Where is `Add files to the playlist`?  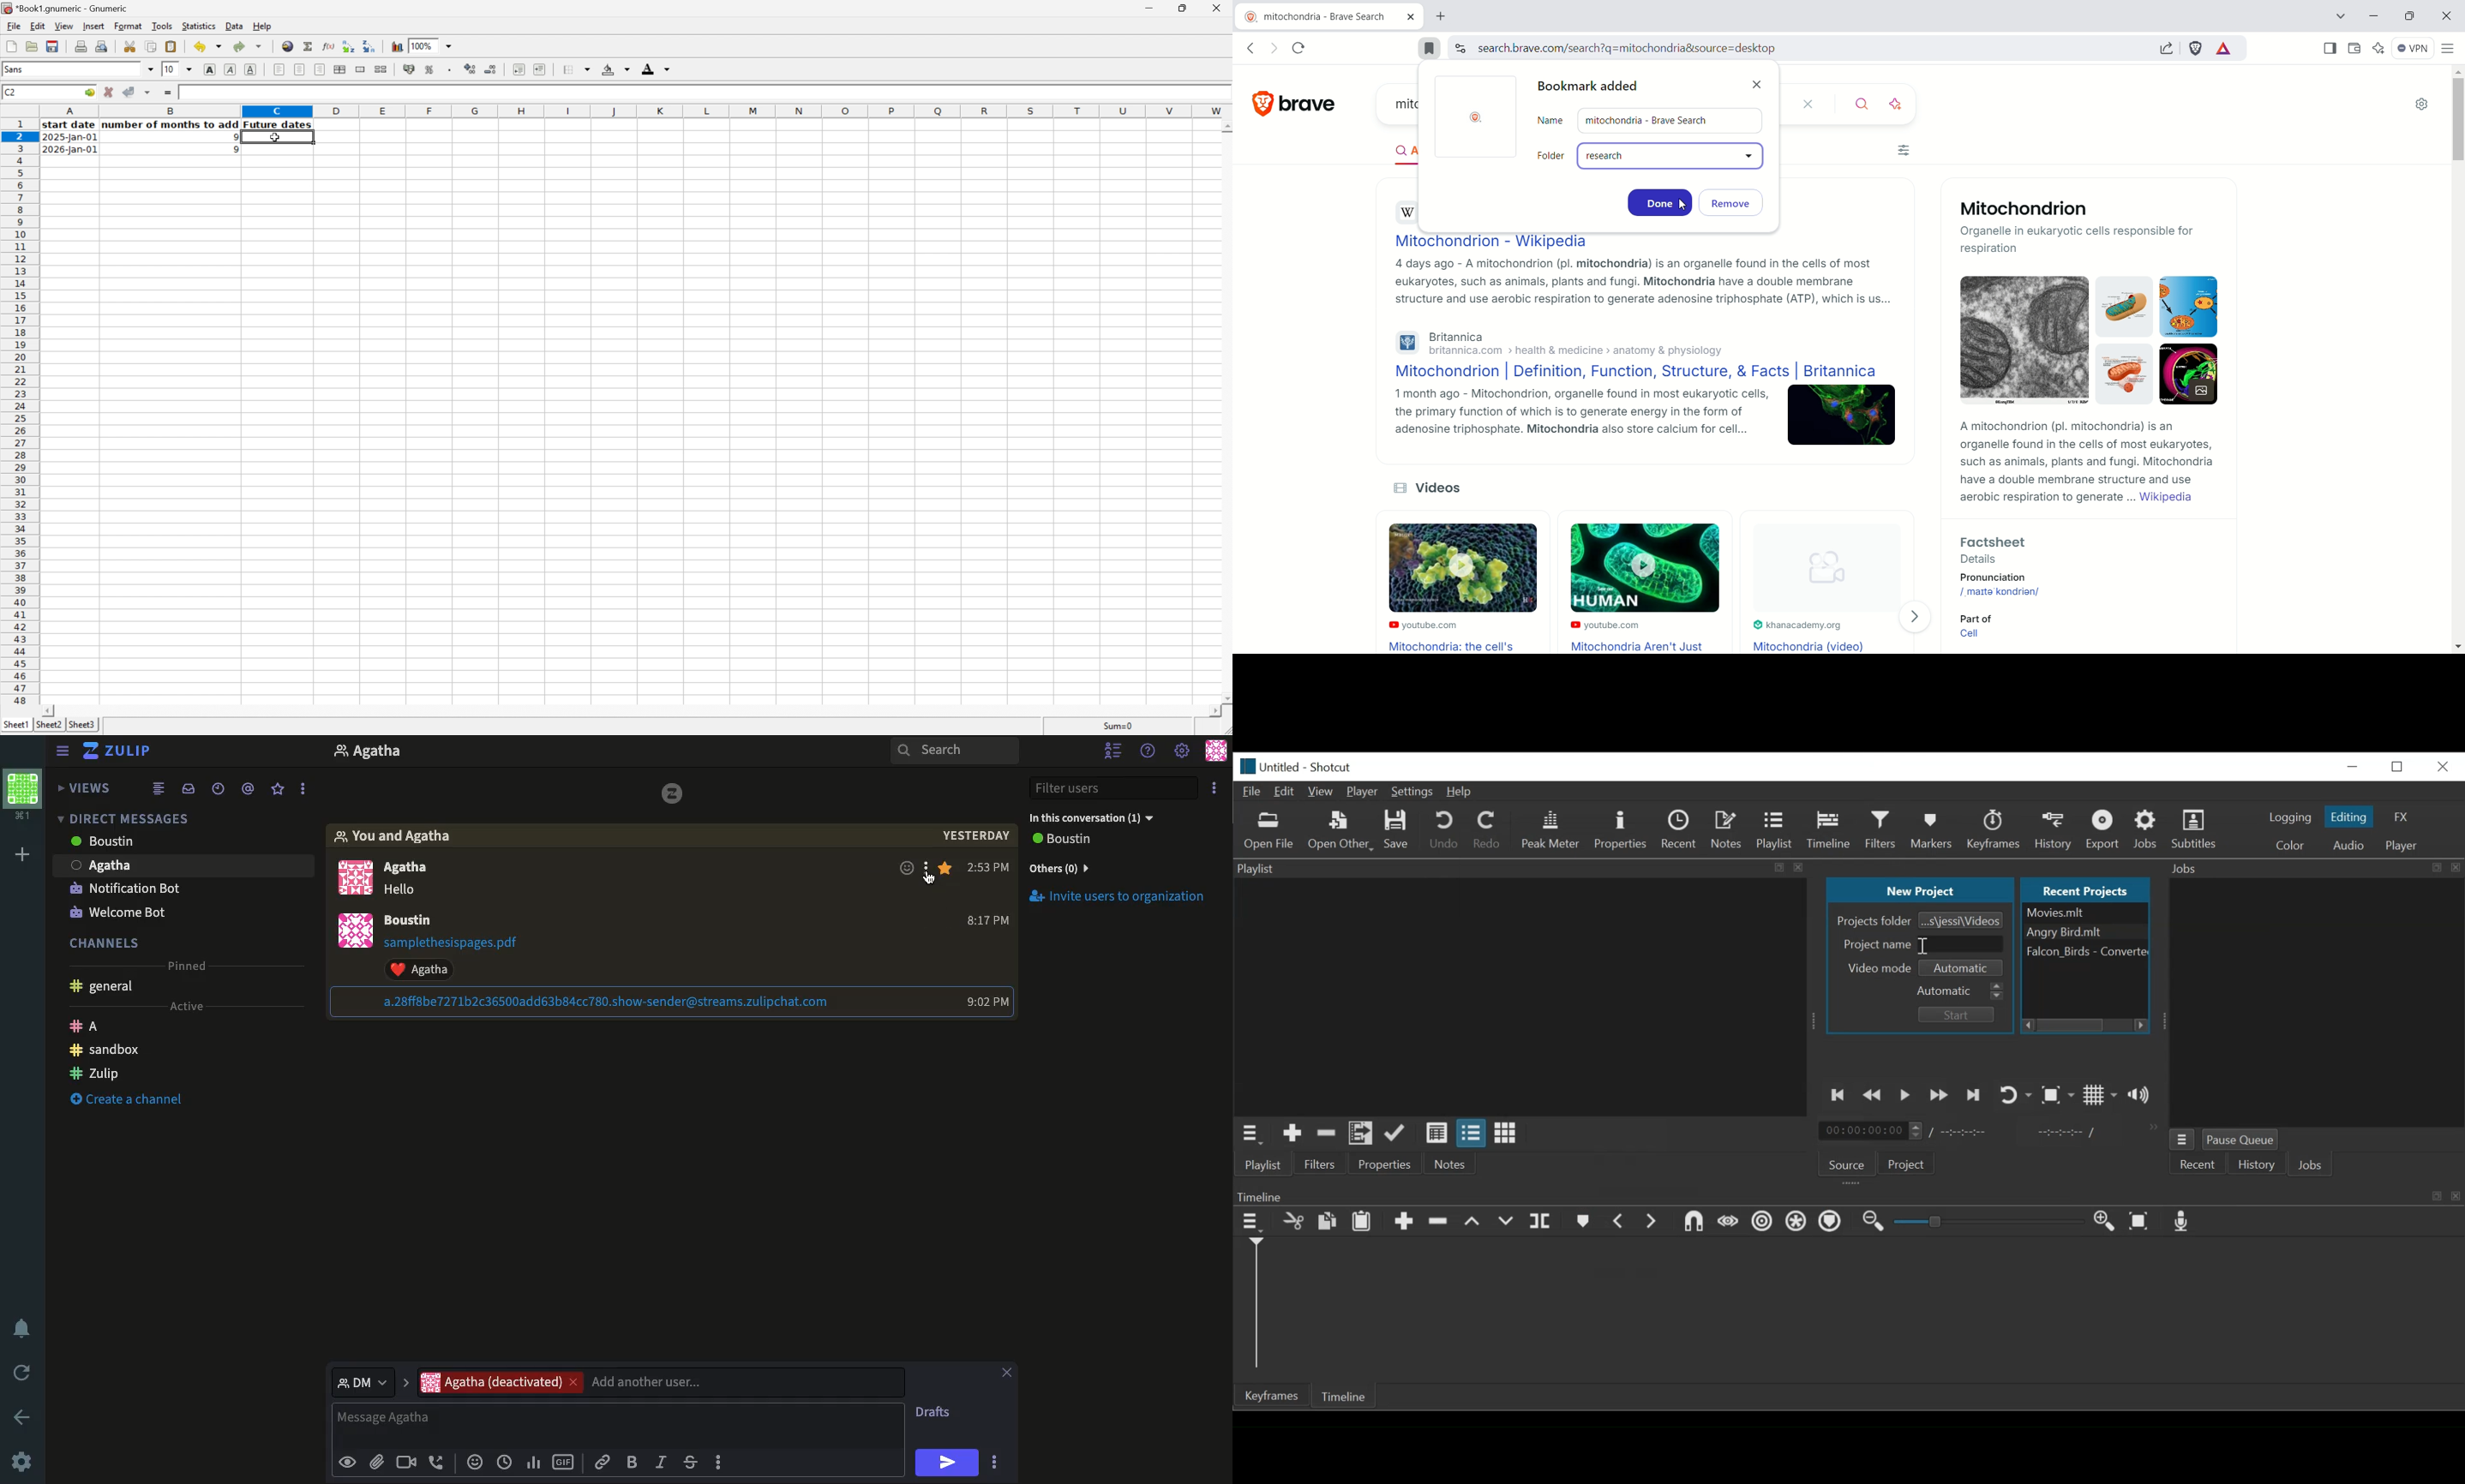 Add files to the playlist is located at coordinates (1361, 1134).